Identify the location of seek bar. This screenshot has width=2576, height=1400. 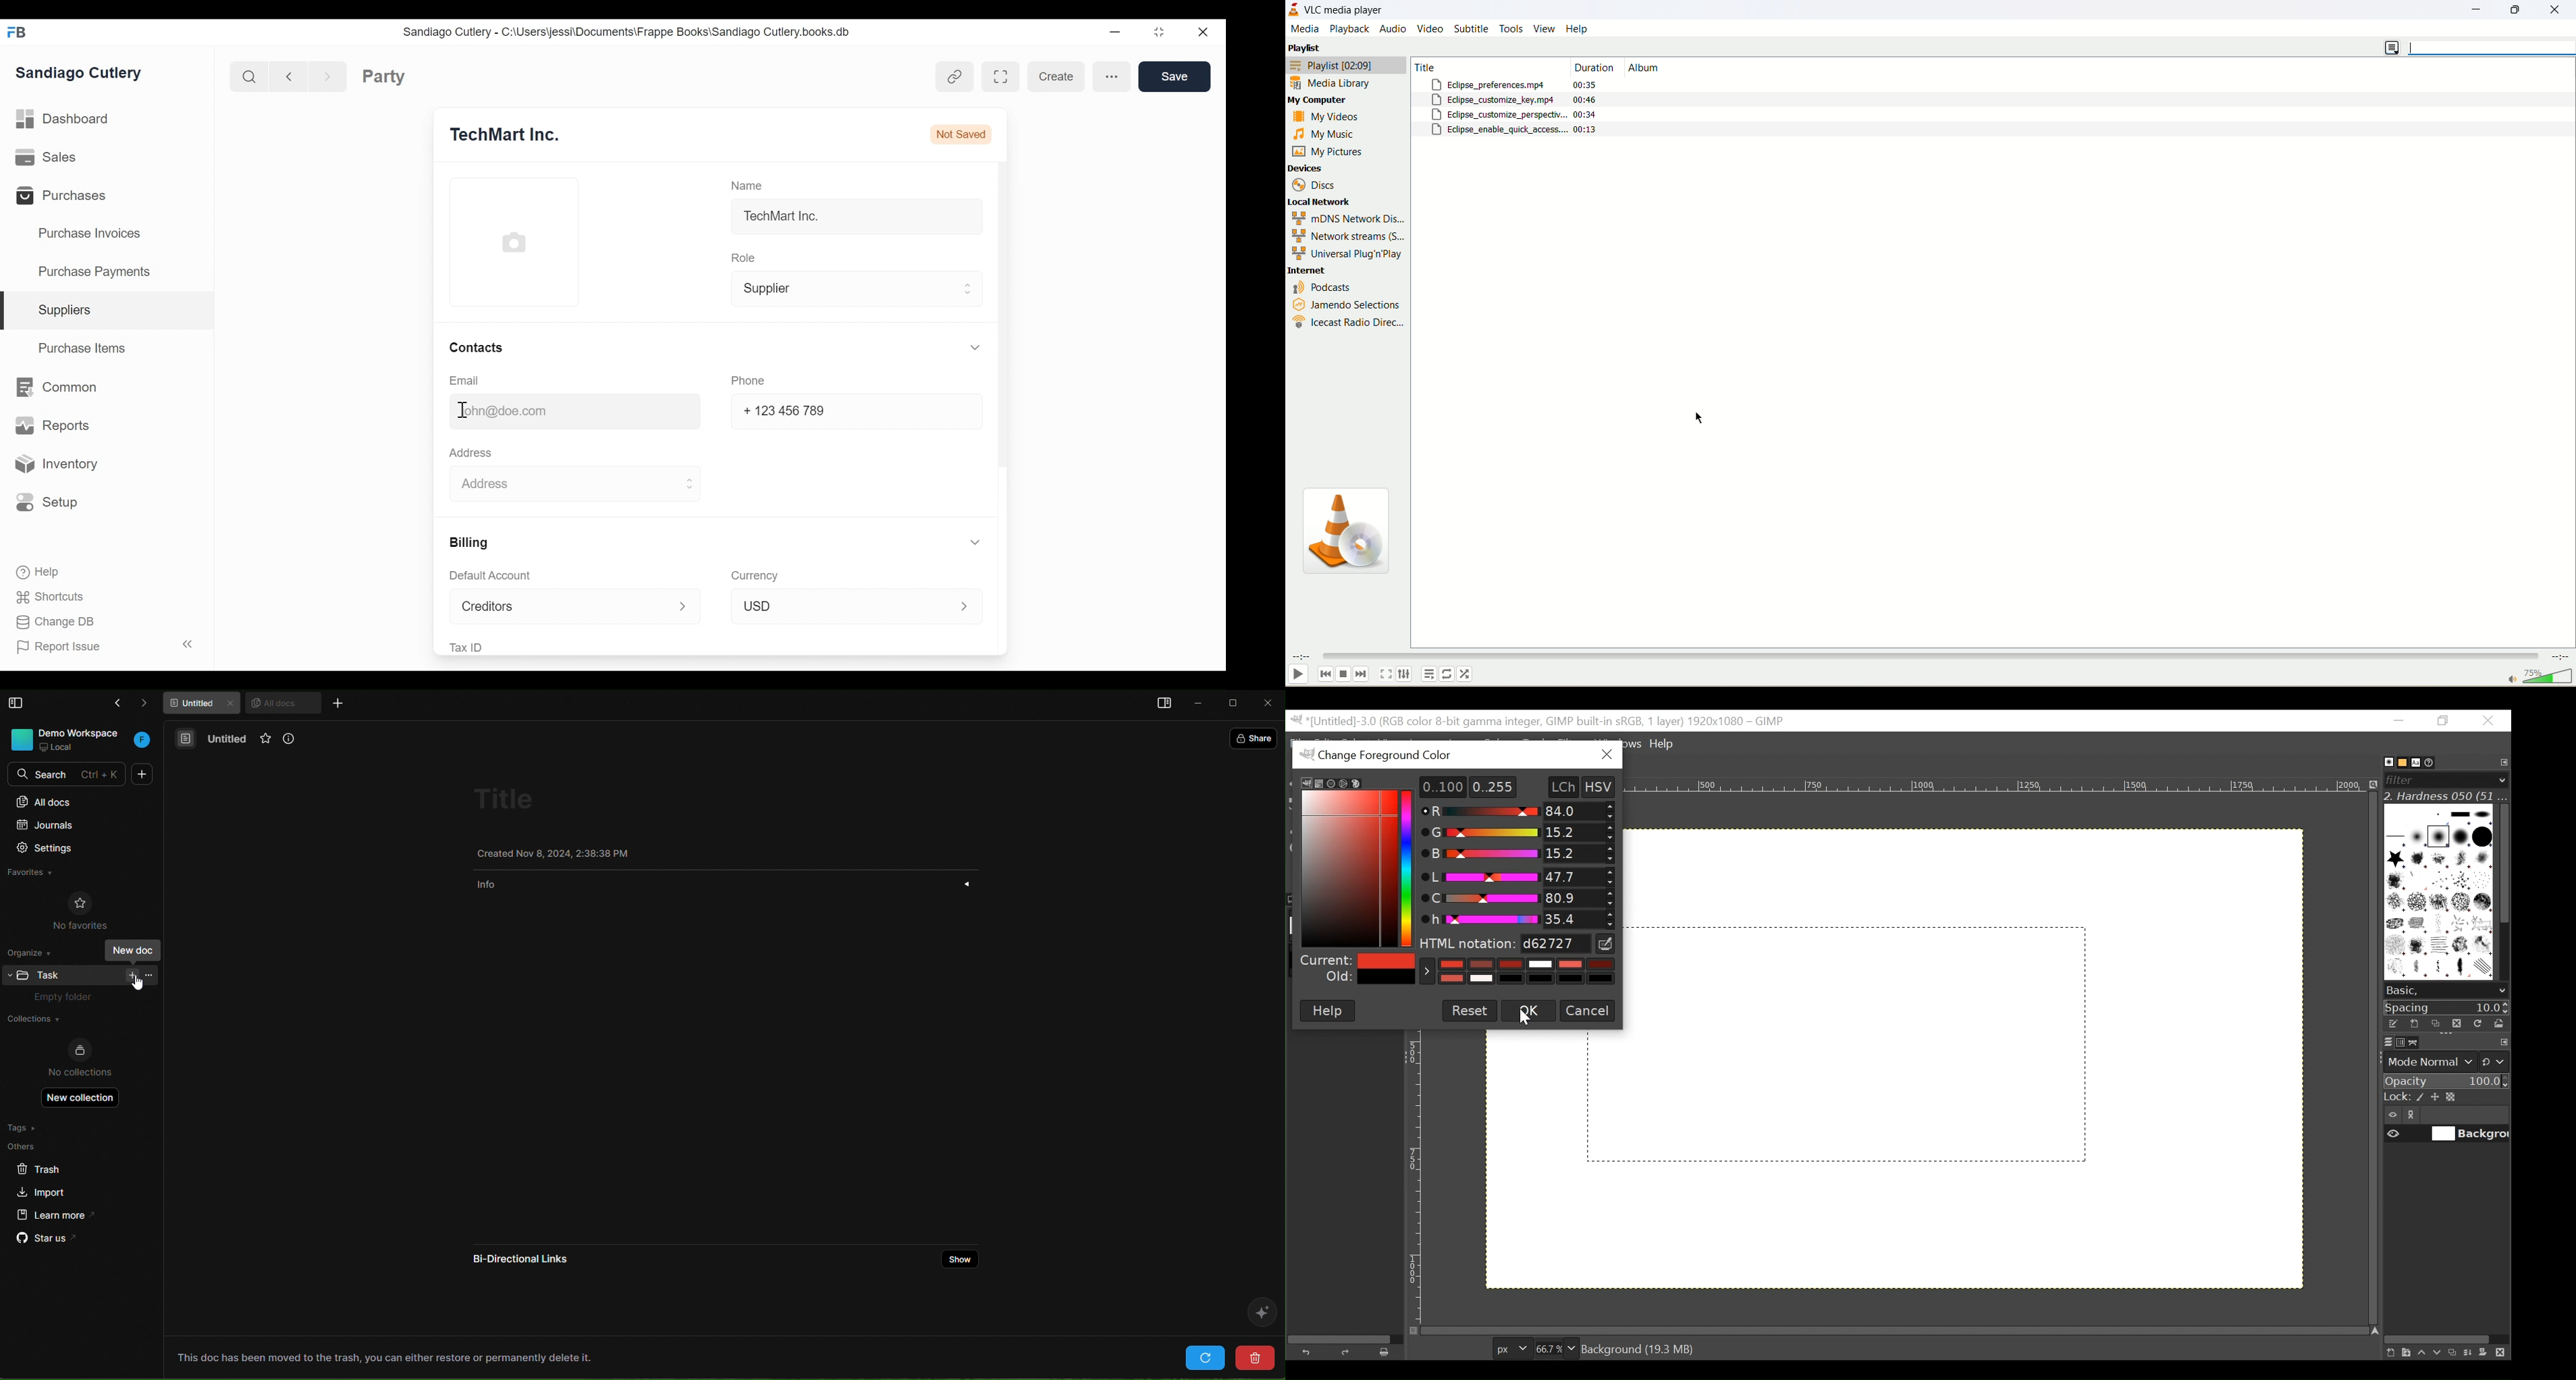
(1931, 656).